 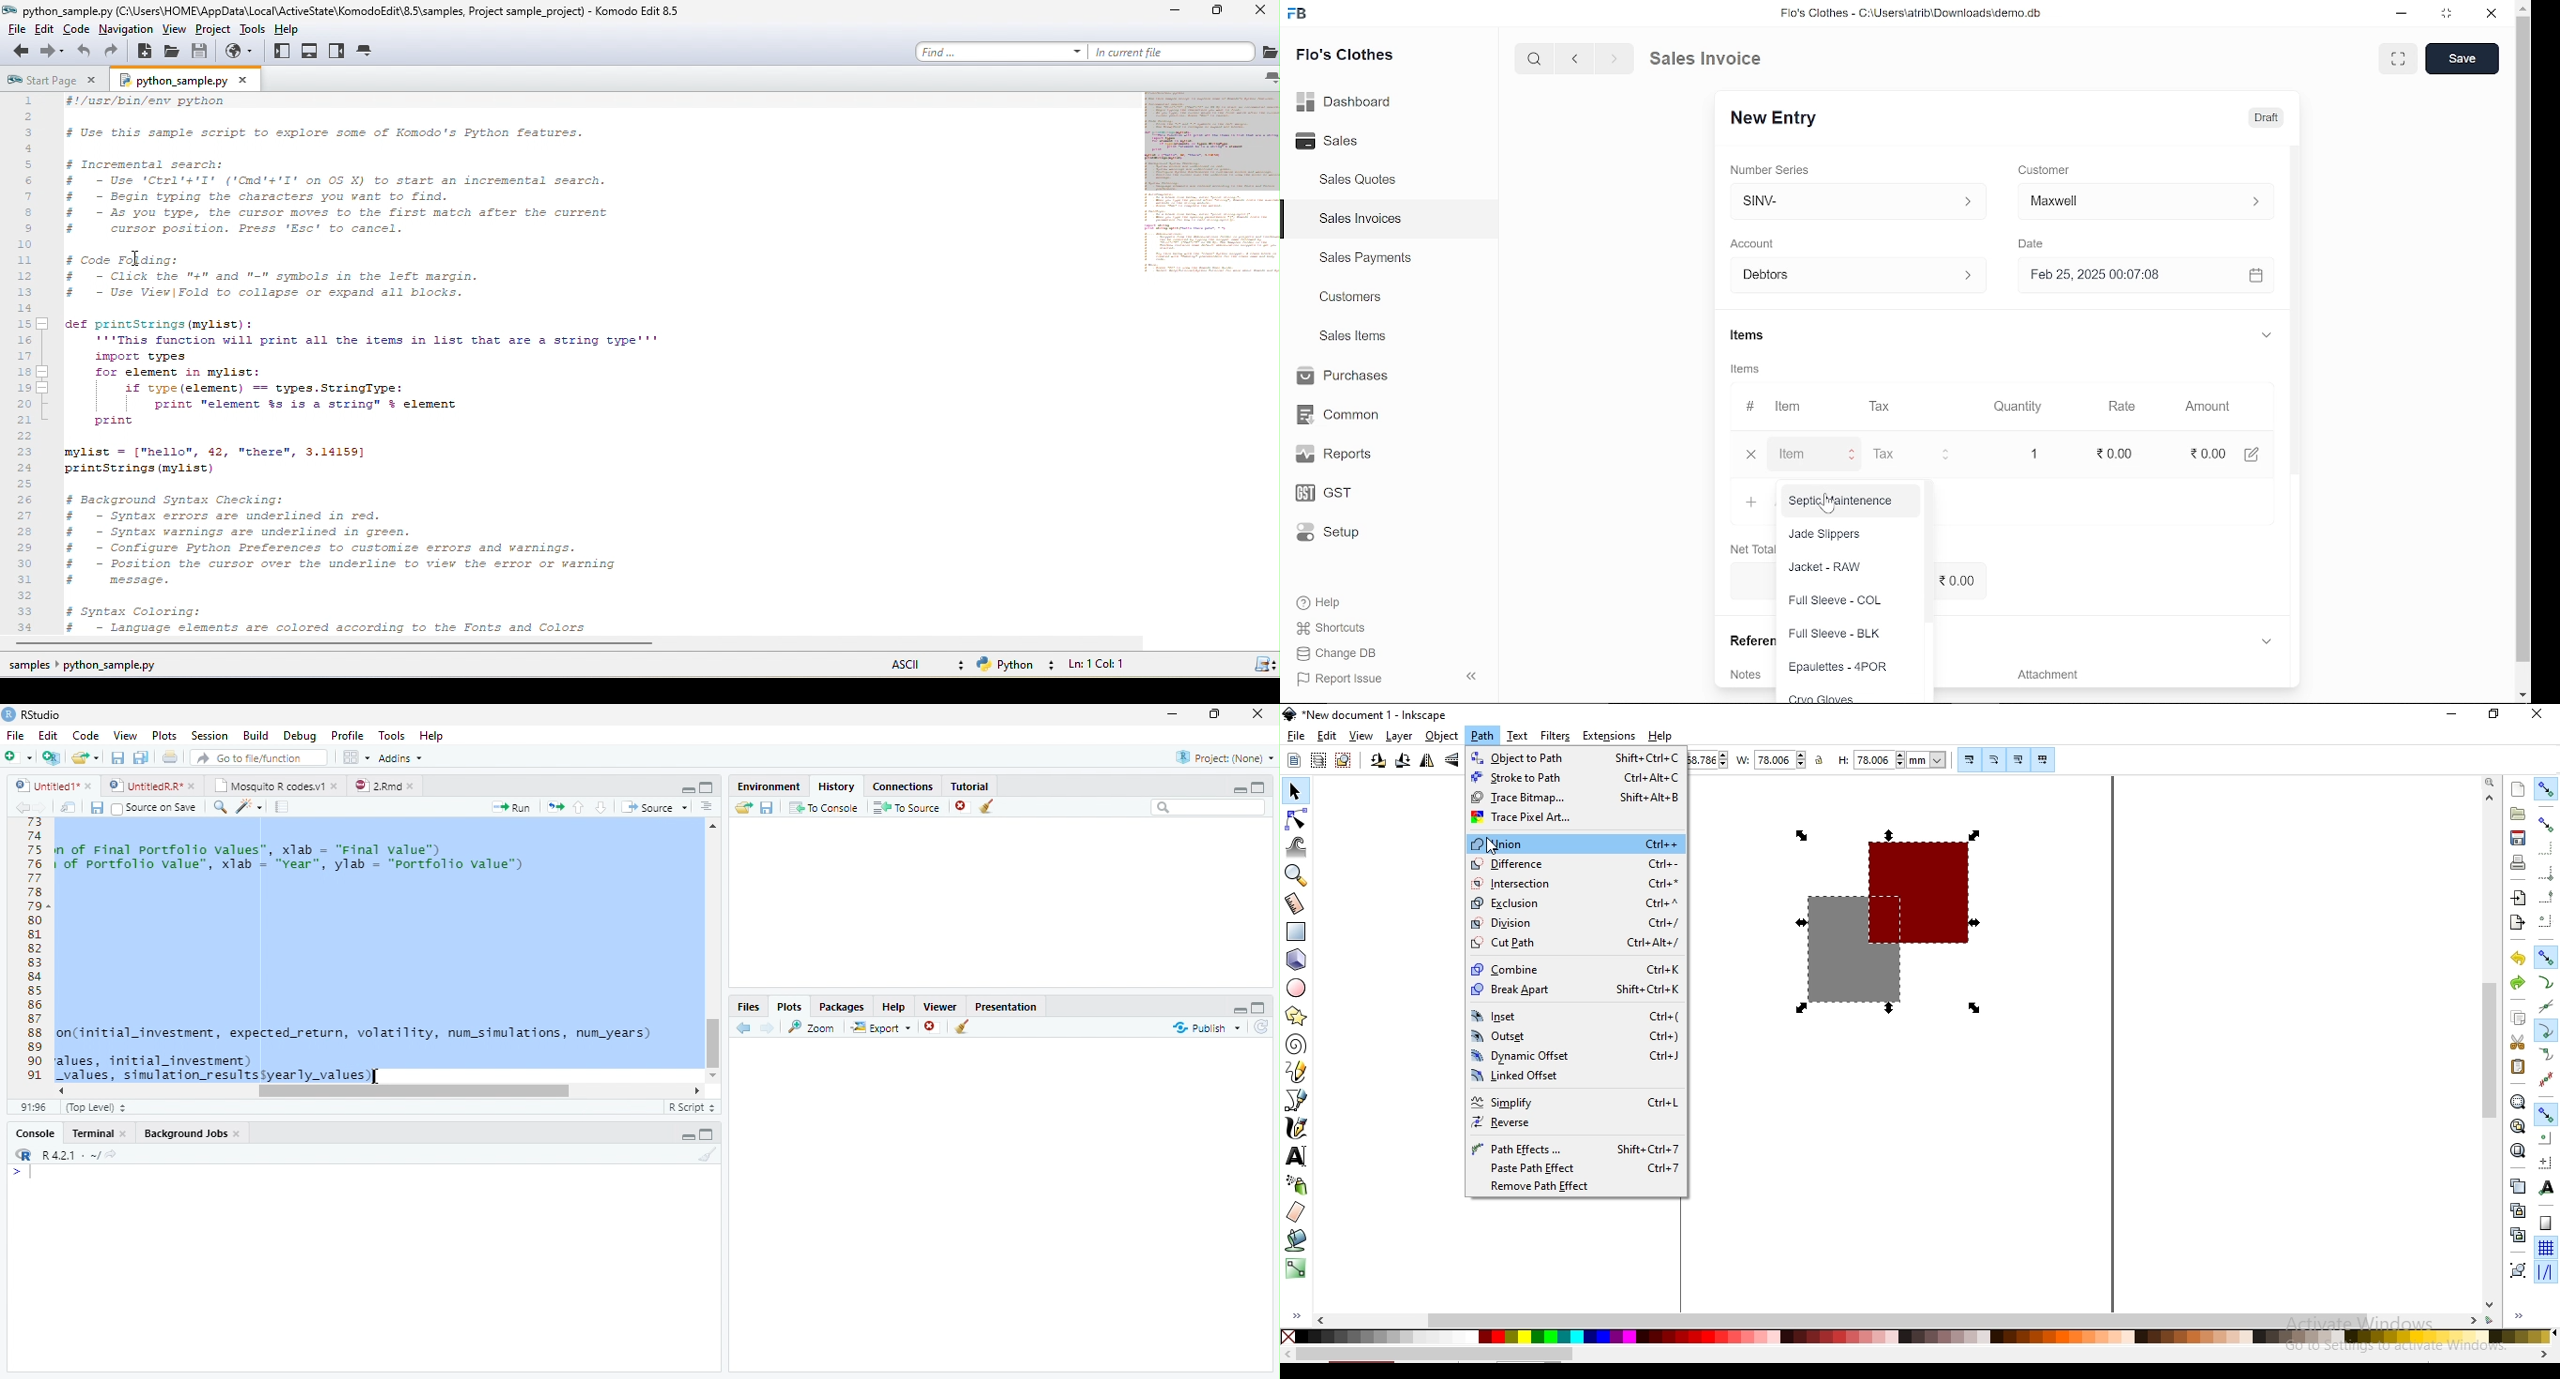 I want to click on 1, so click(x=2042, y=454).